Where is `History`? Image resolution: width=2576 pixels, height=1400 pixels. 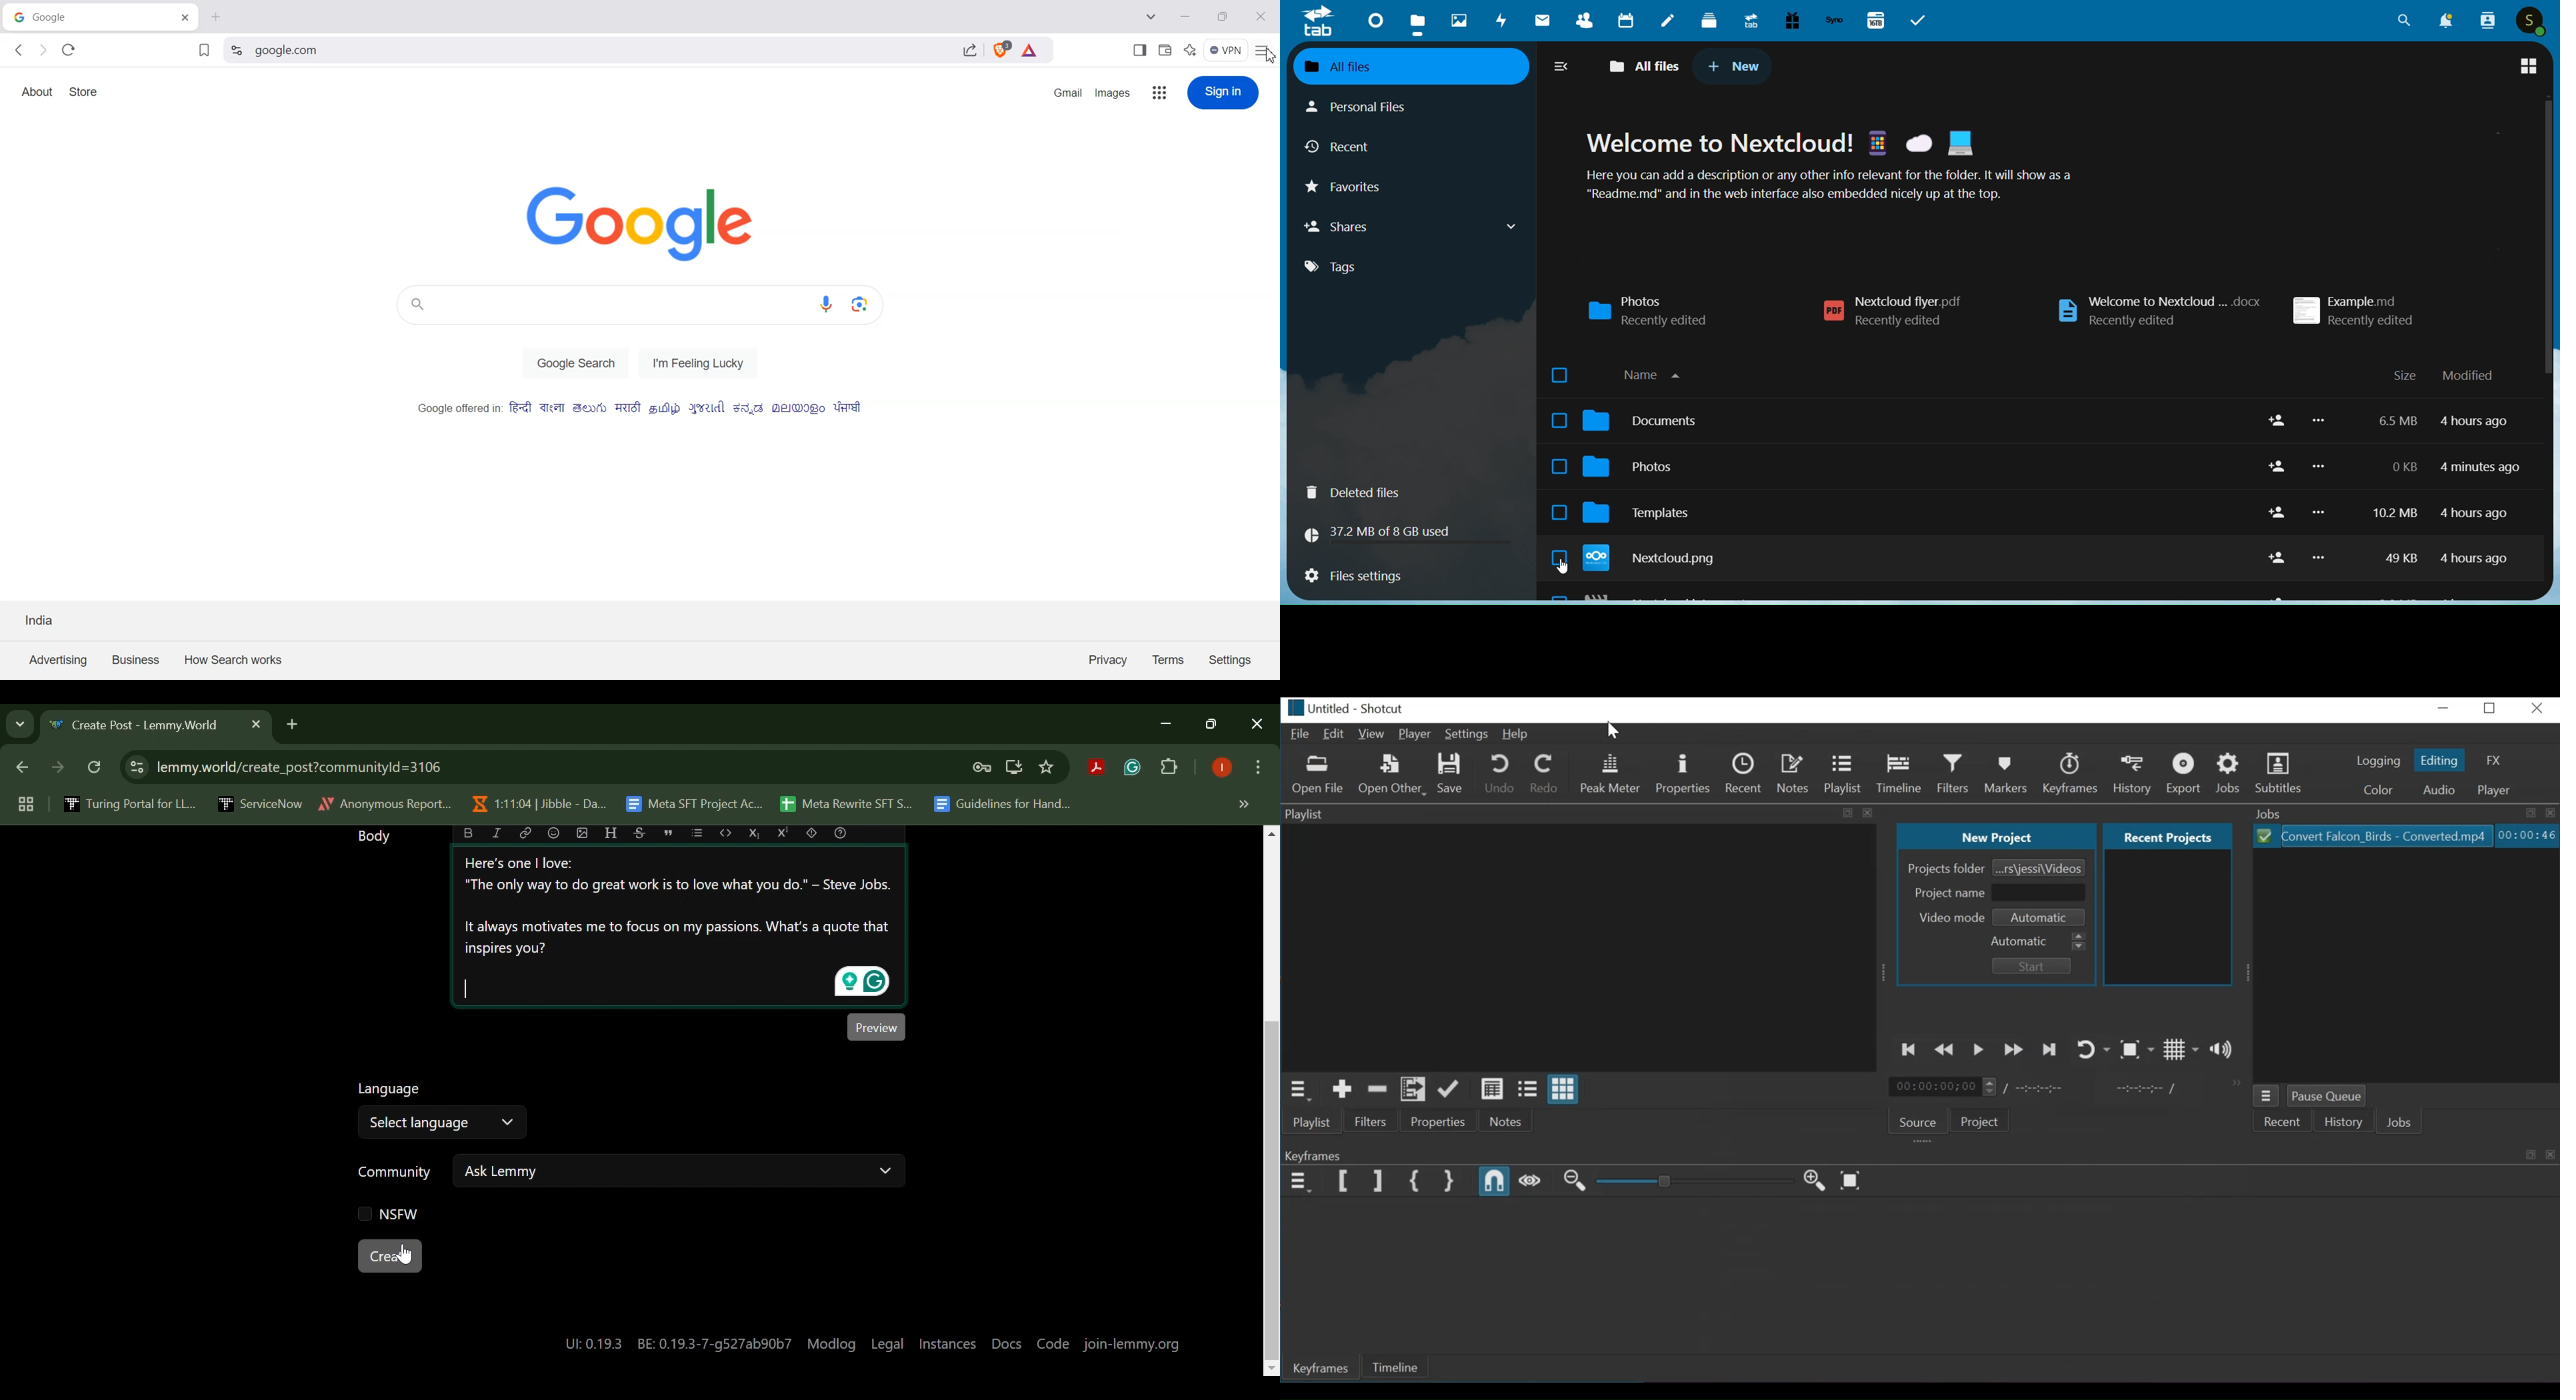
History is located at coordinates (2134, 774).